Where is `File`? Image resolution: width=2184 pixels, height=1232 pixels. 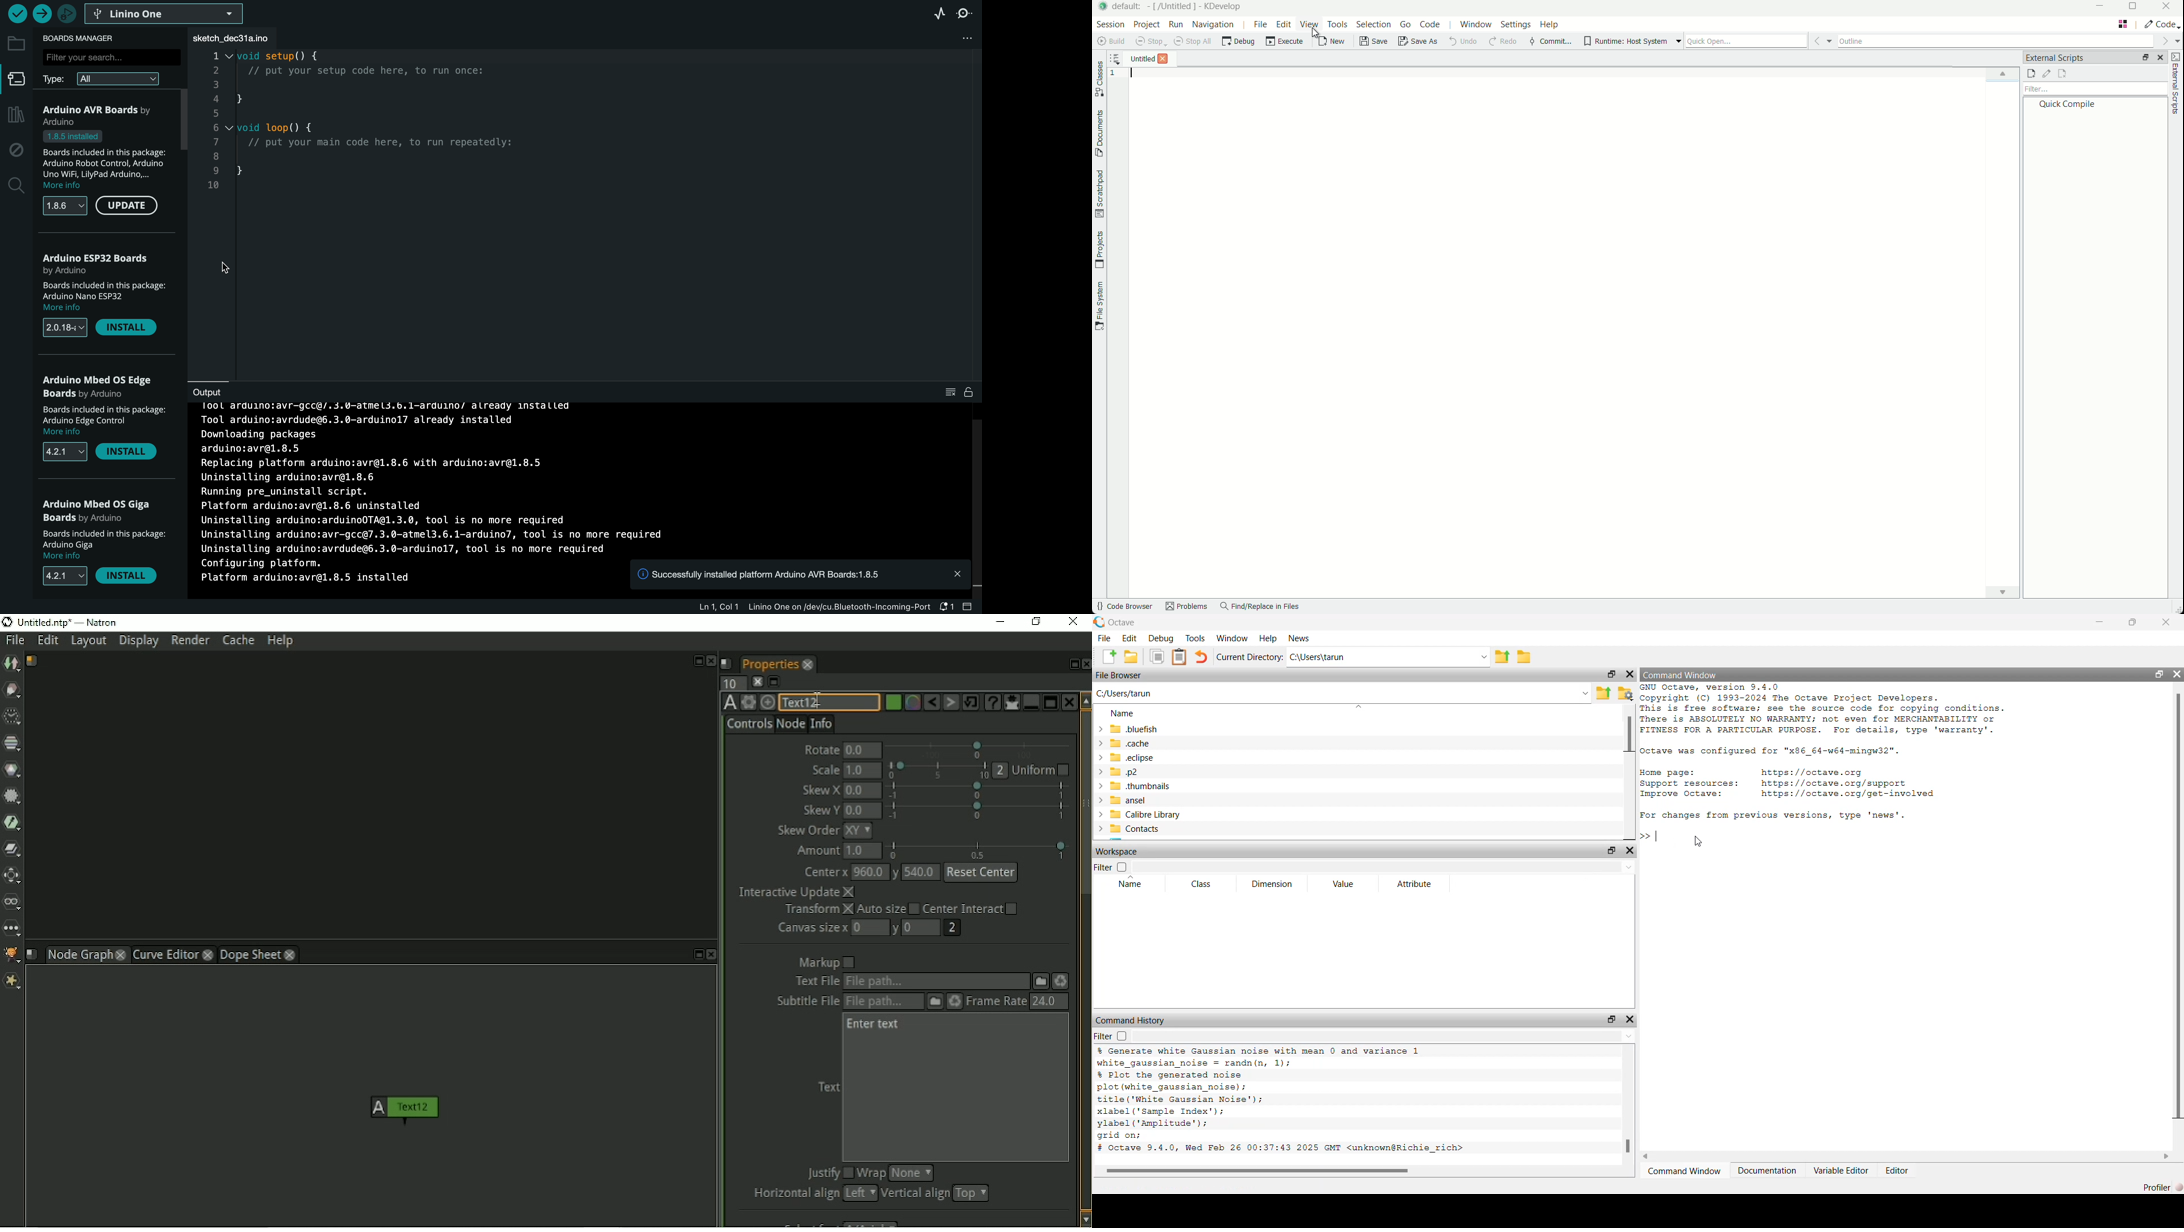
File is located at coordinates (1103, 638).